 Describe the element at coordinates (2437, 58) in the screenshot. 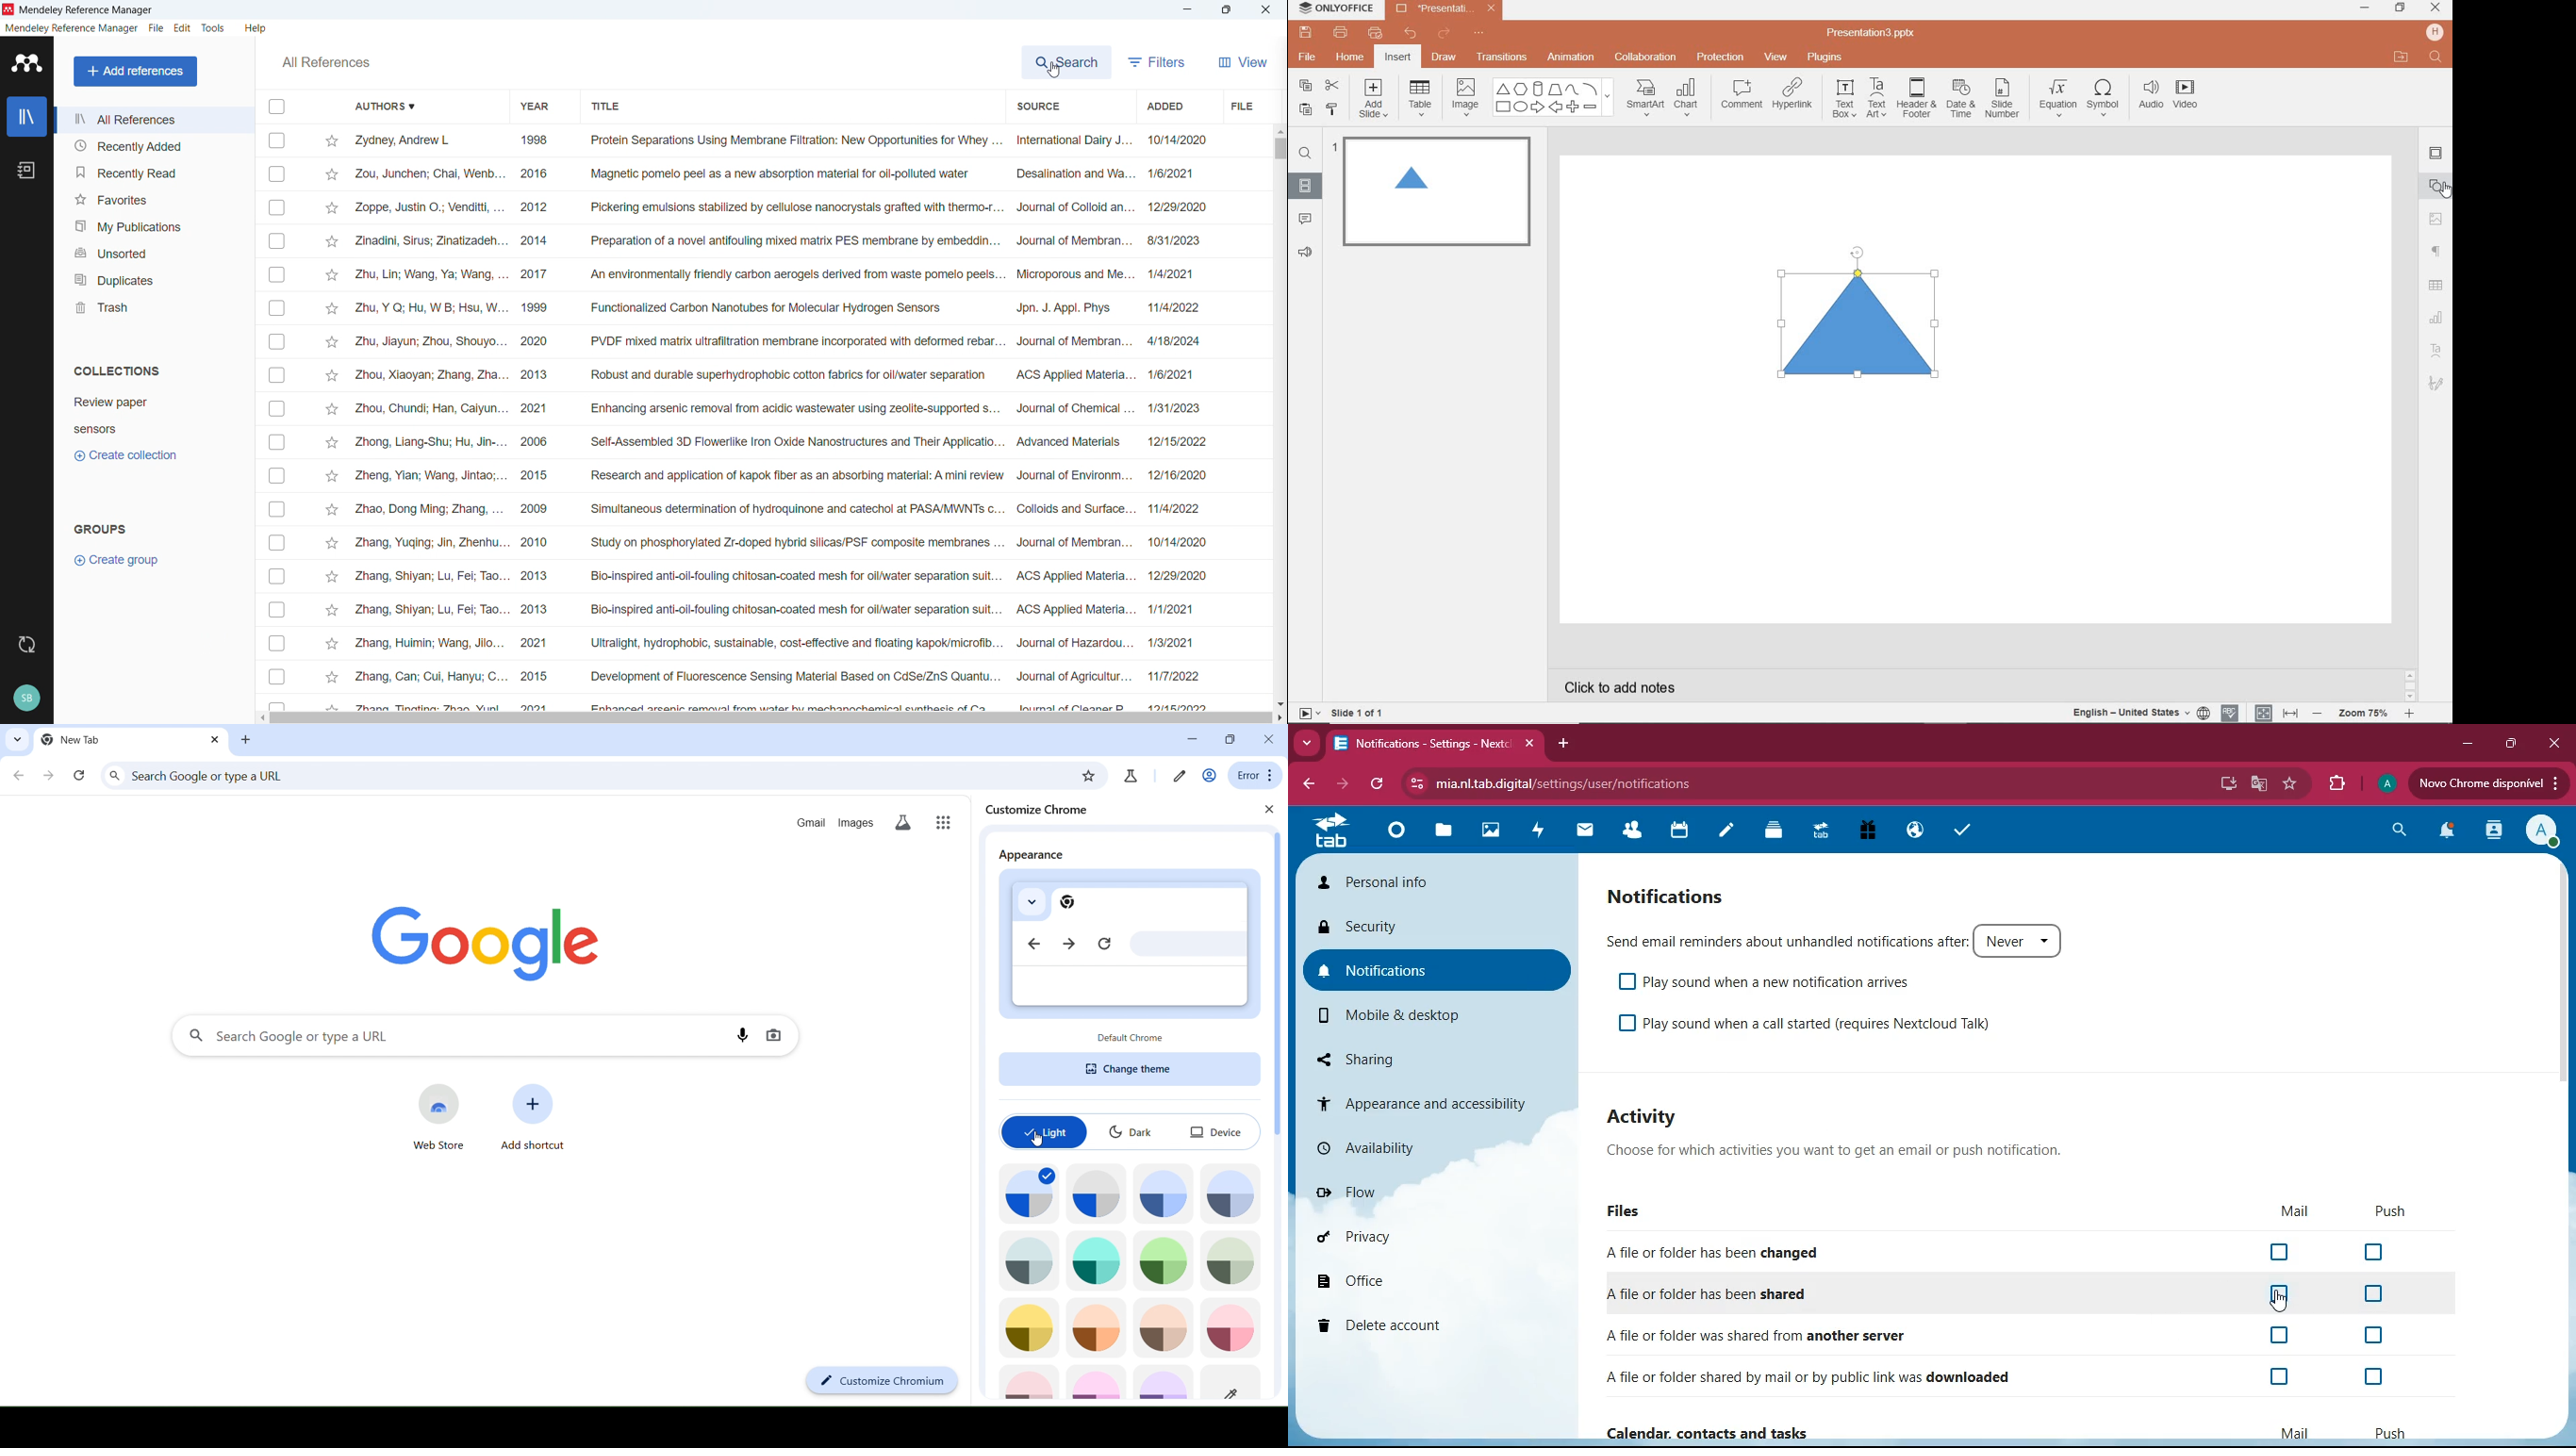

I see `FIND` at that location.